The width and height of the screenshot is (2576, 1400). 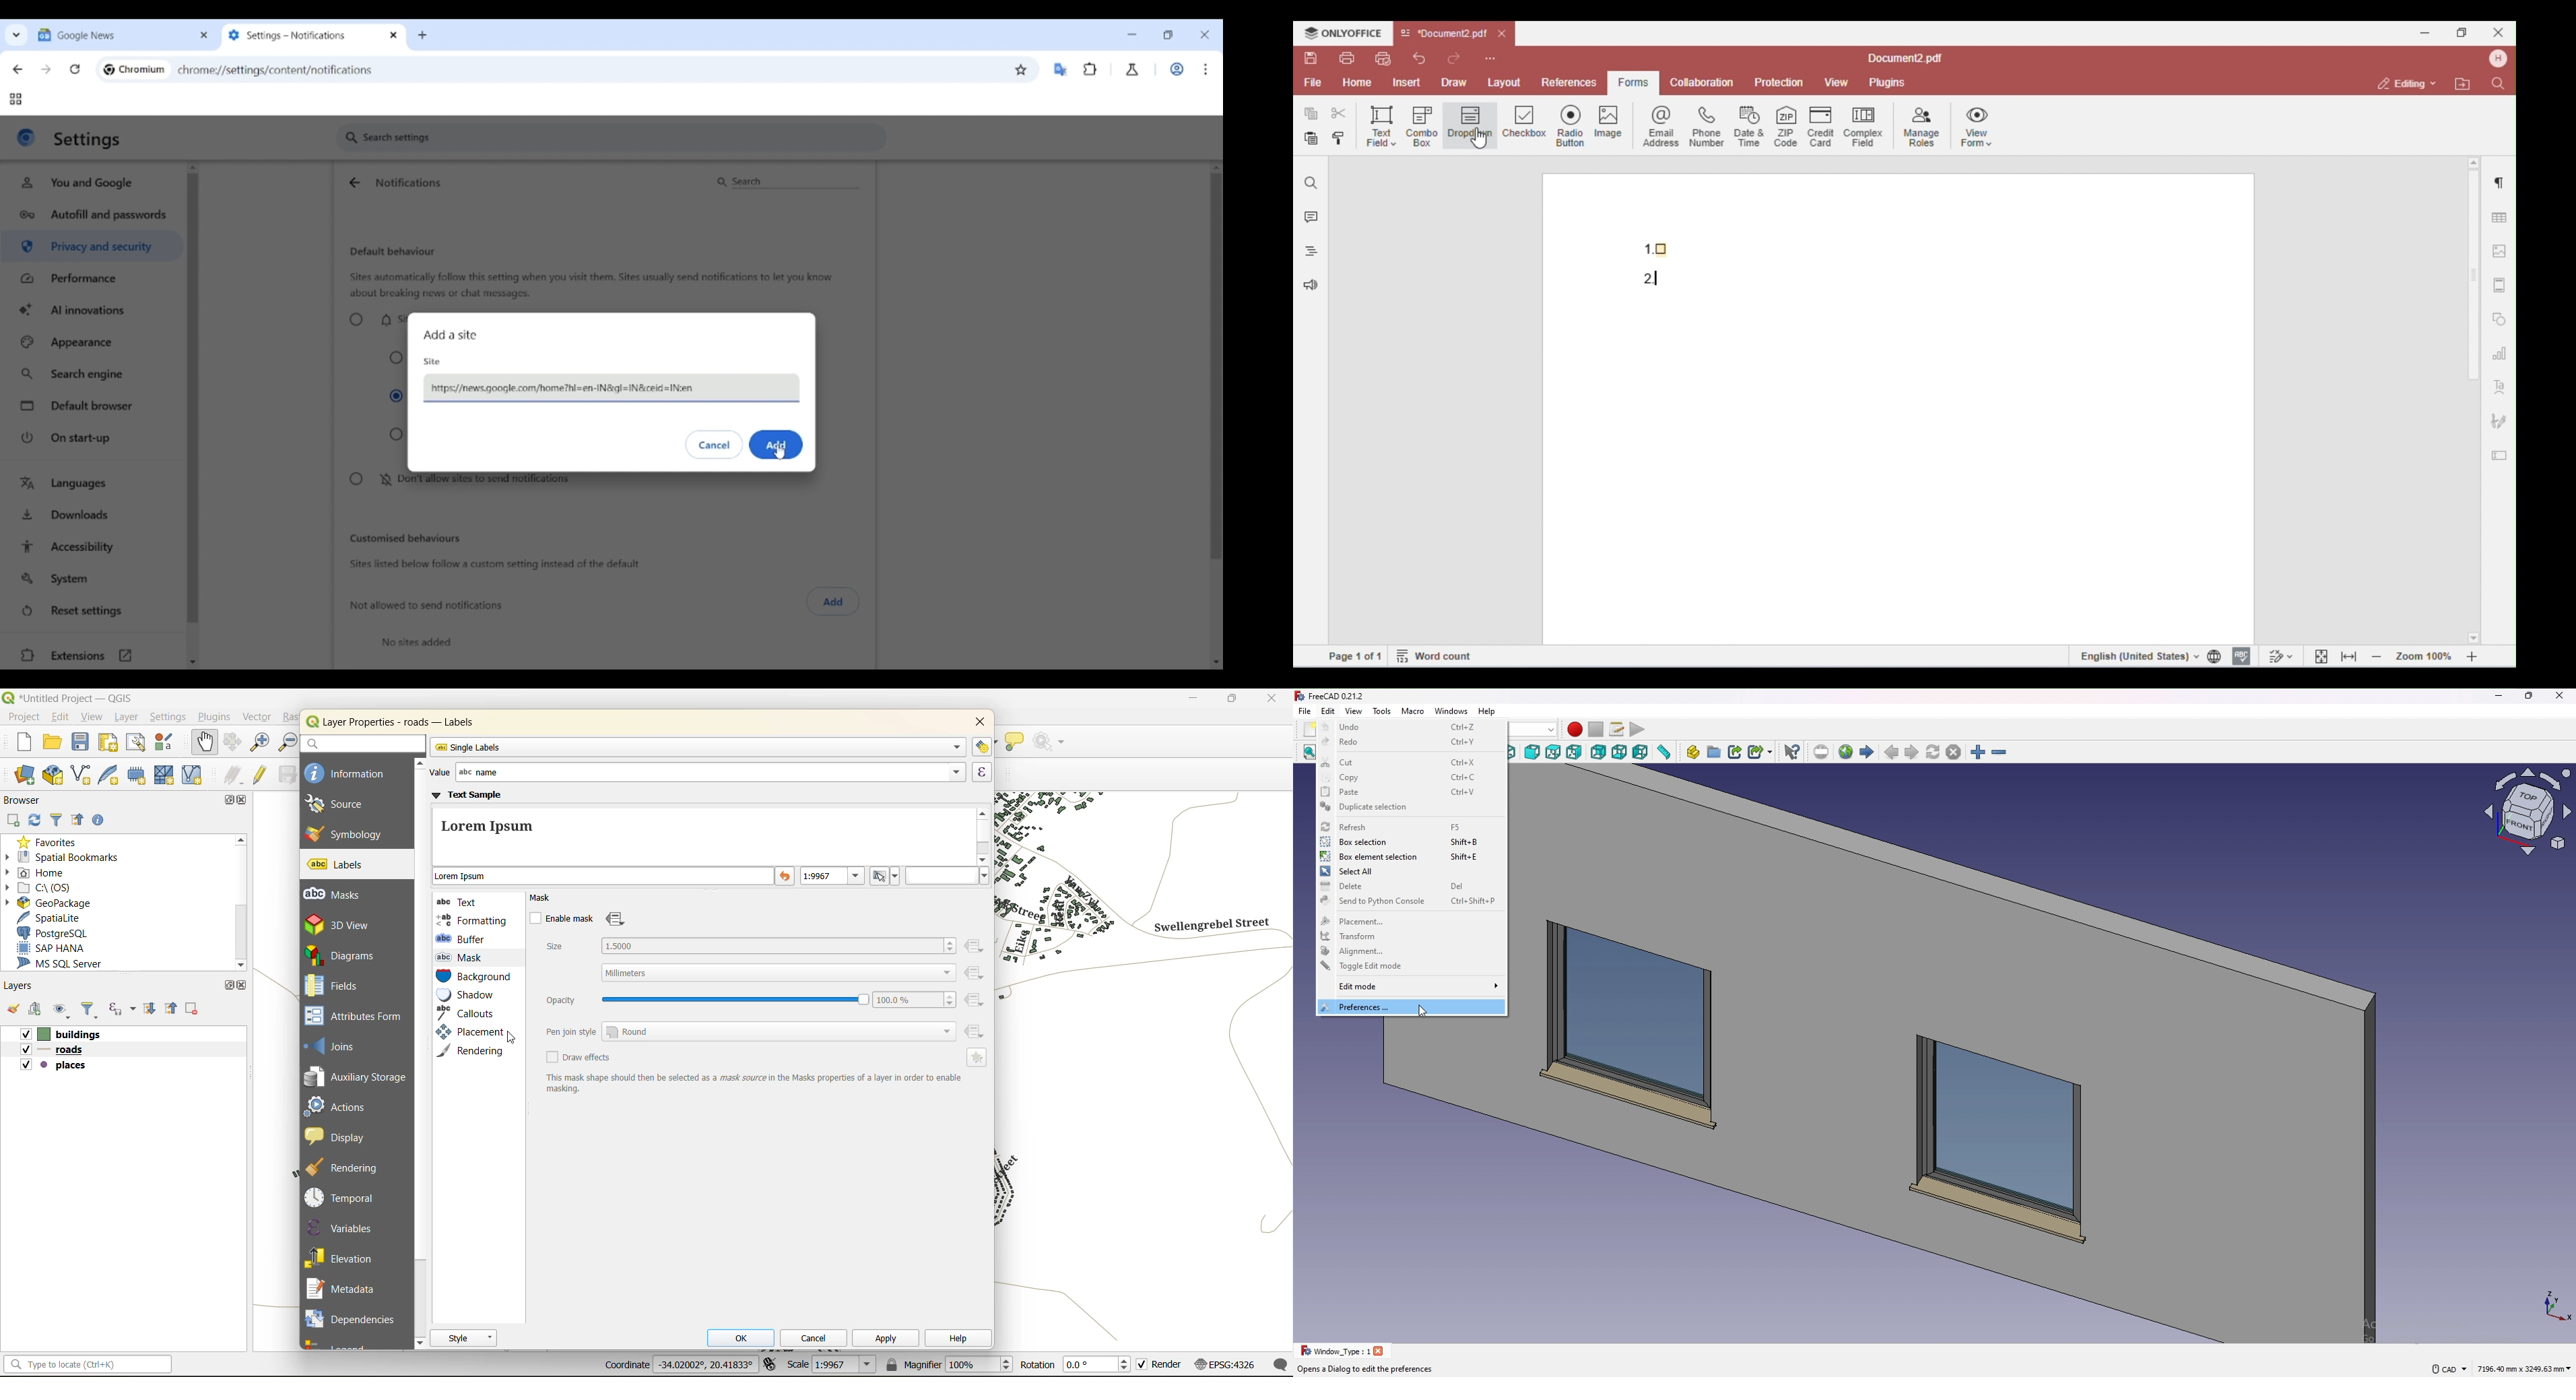 I want to click on temporal, so click(x=344, y=1198).